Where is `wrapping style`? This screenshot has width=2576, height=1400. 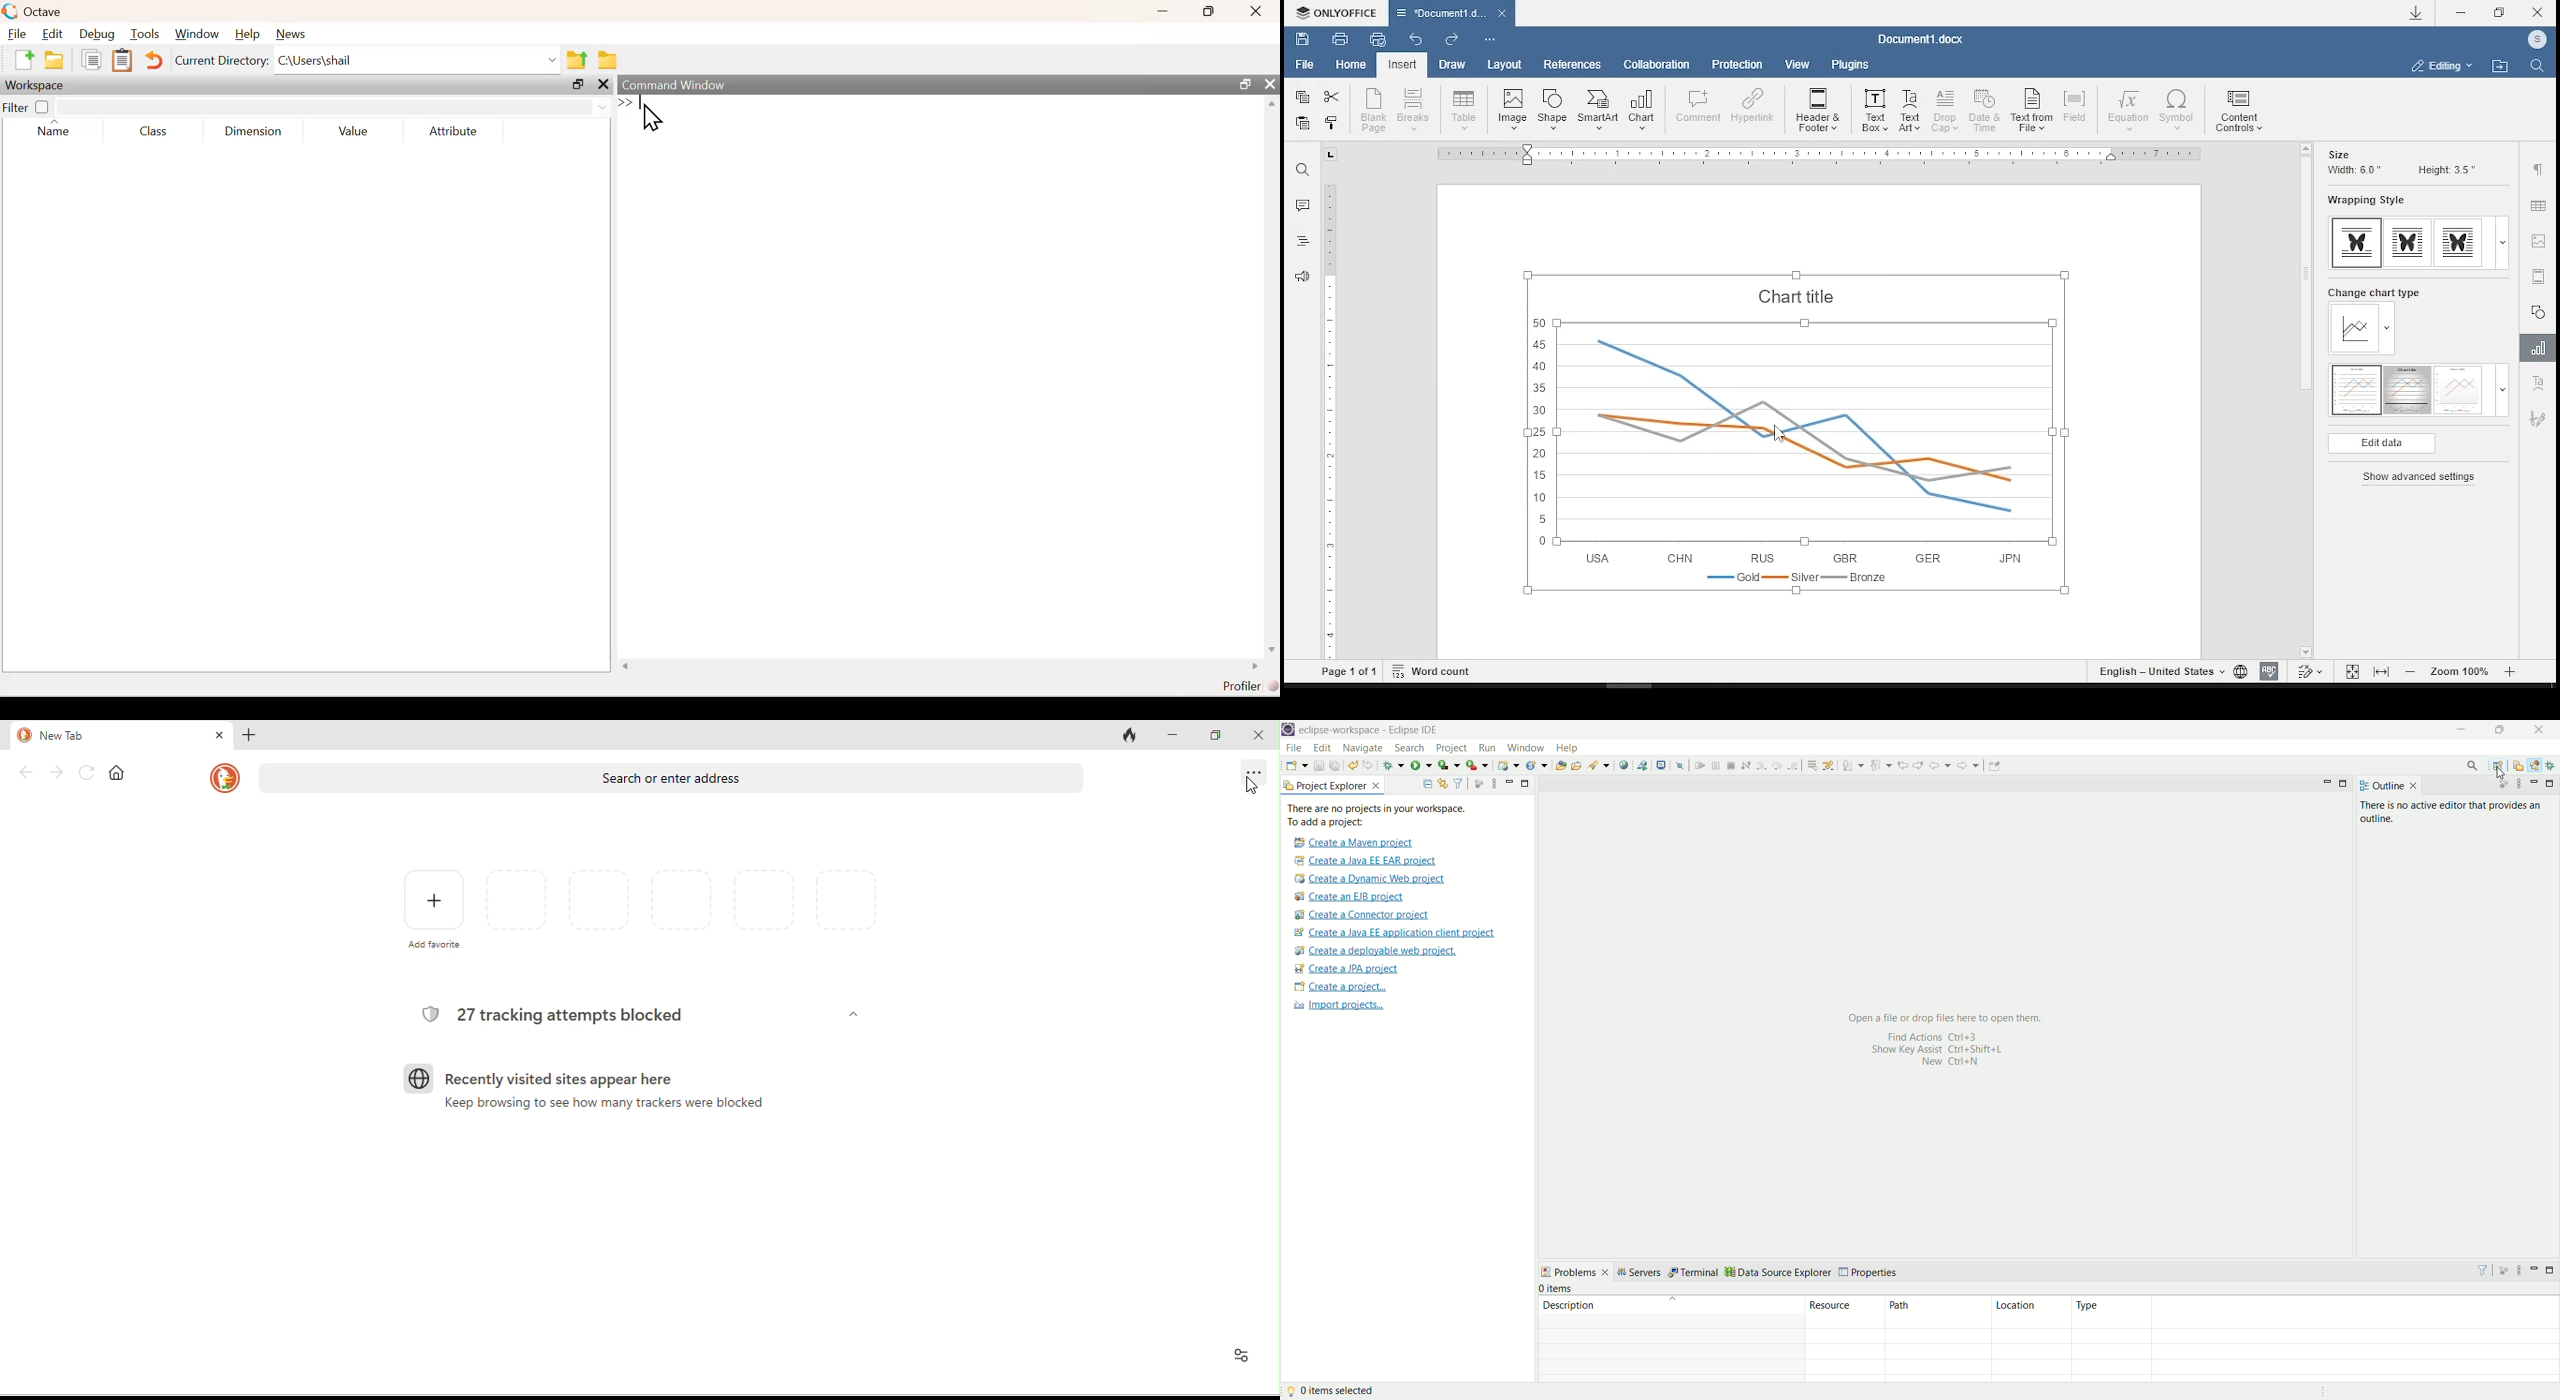 wrapping style is located at coordinates (2408, 244).